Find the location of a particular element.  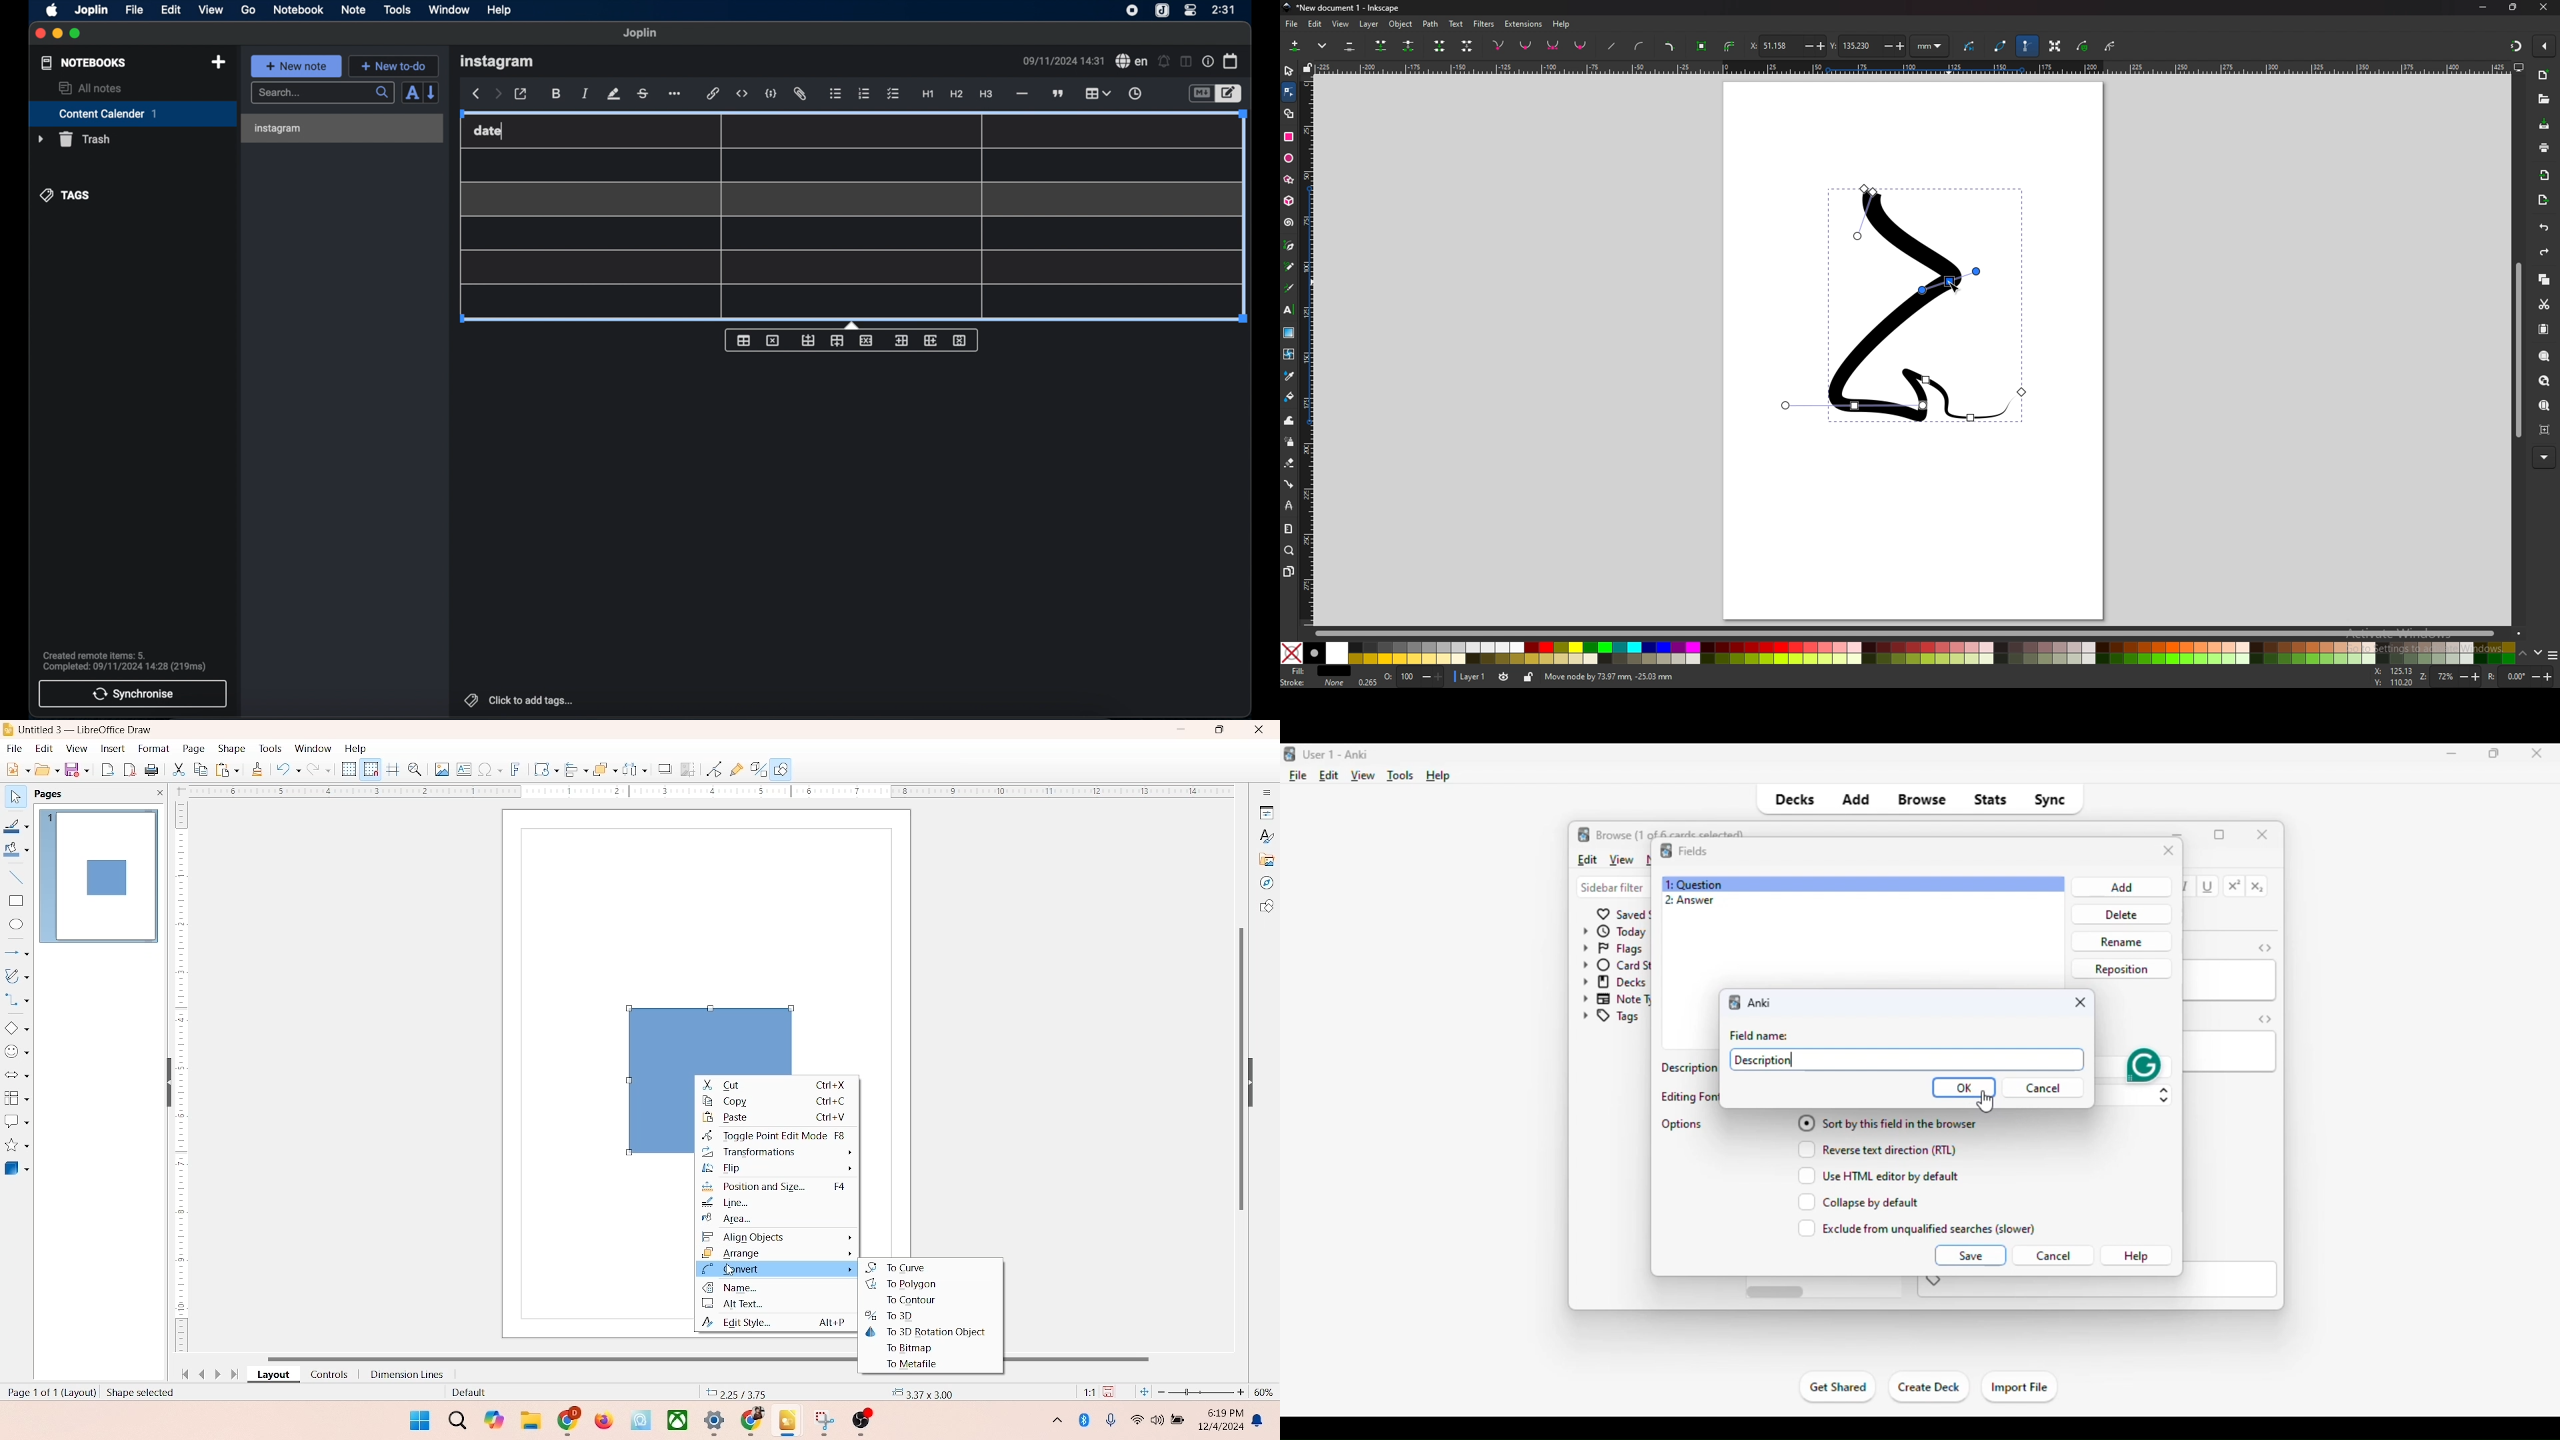

shadow is located at coordinates (662, 767).